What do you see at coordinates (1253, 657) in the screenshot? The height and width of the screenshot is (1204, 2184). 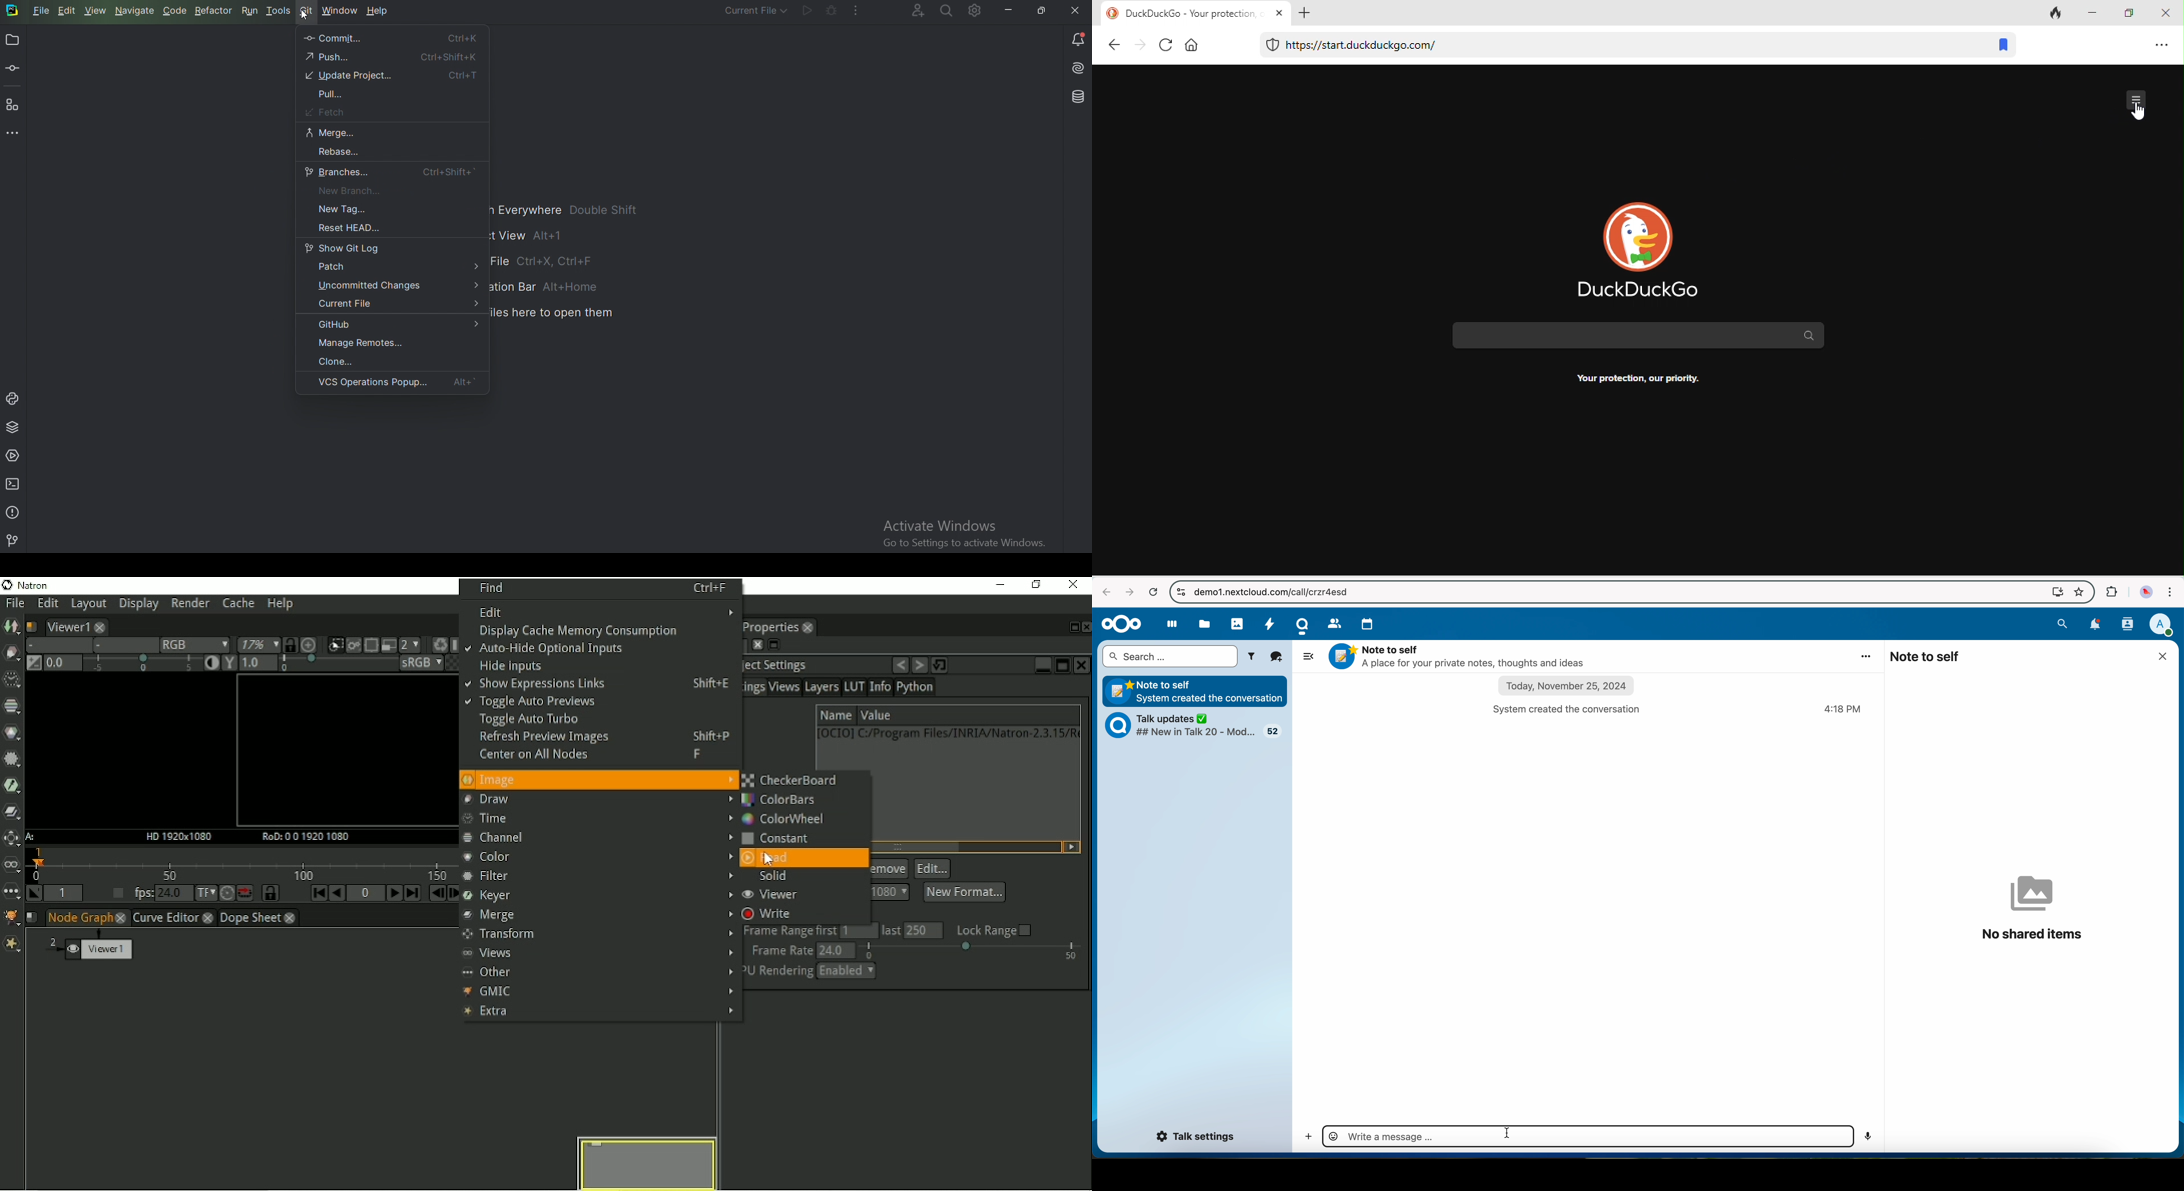 I see `filters` at bounding box center [1253, 657].